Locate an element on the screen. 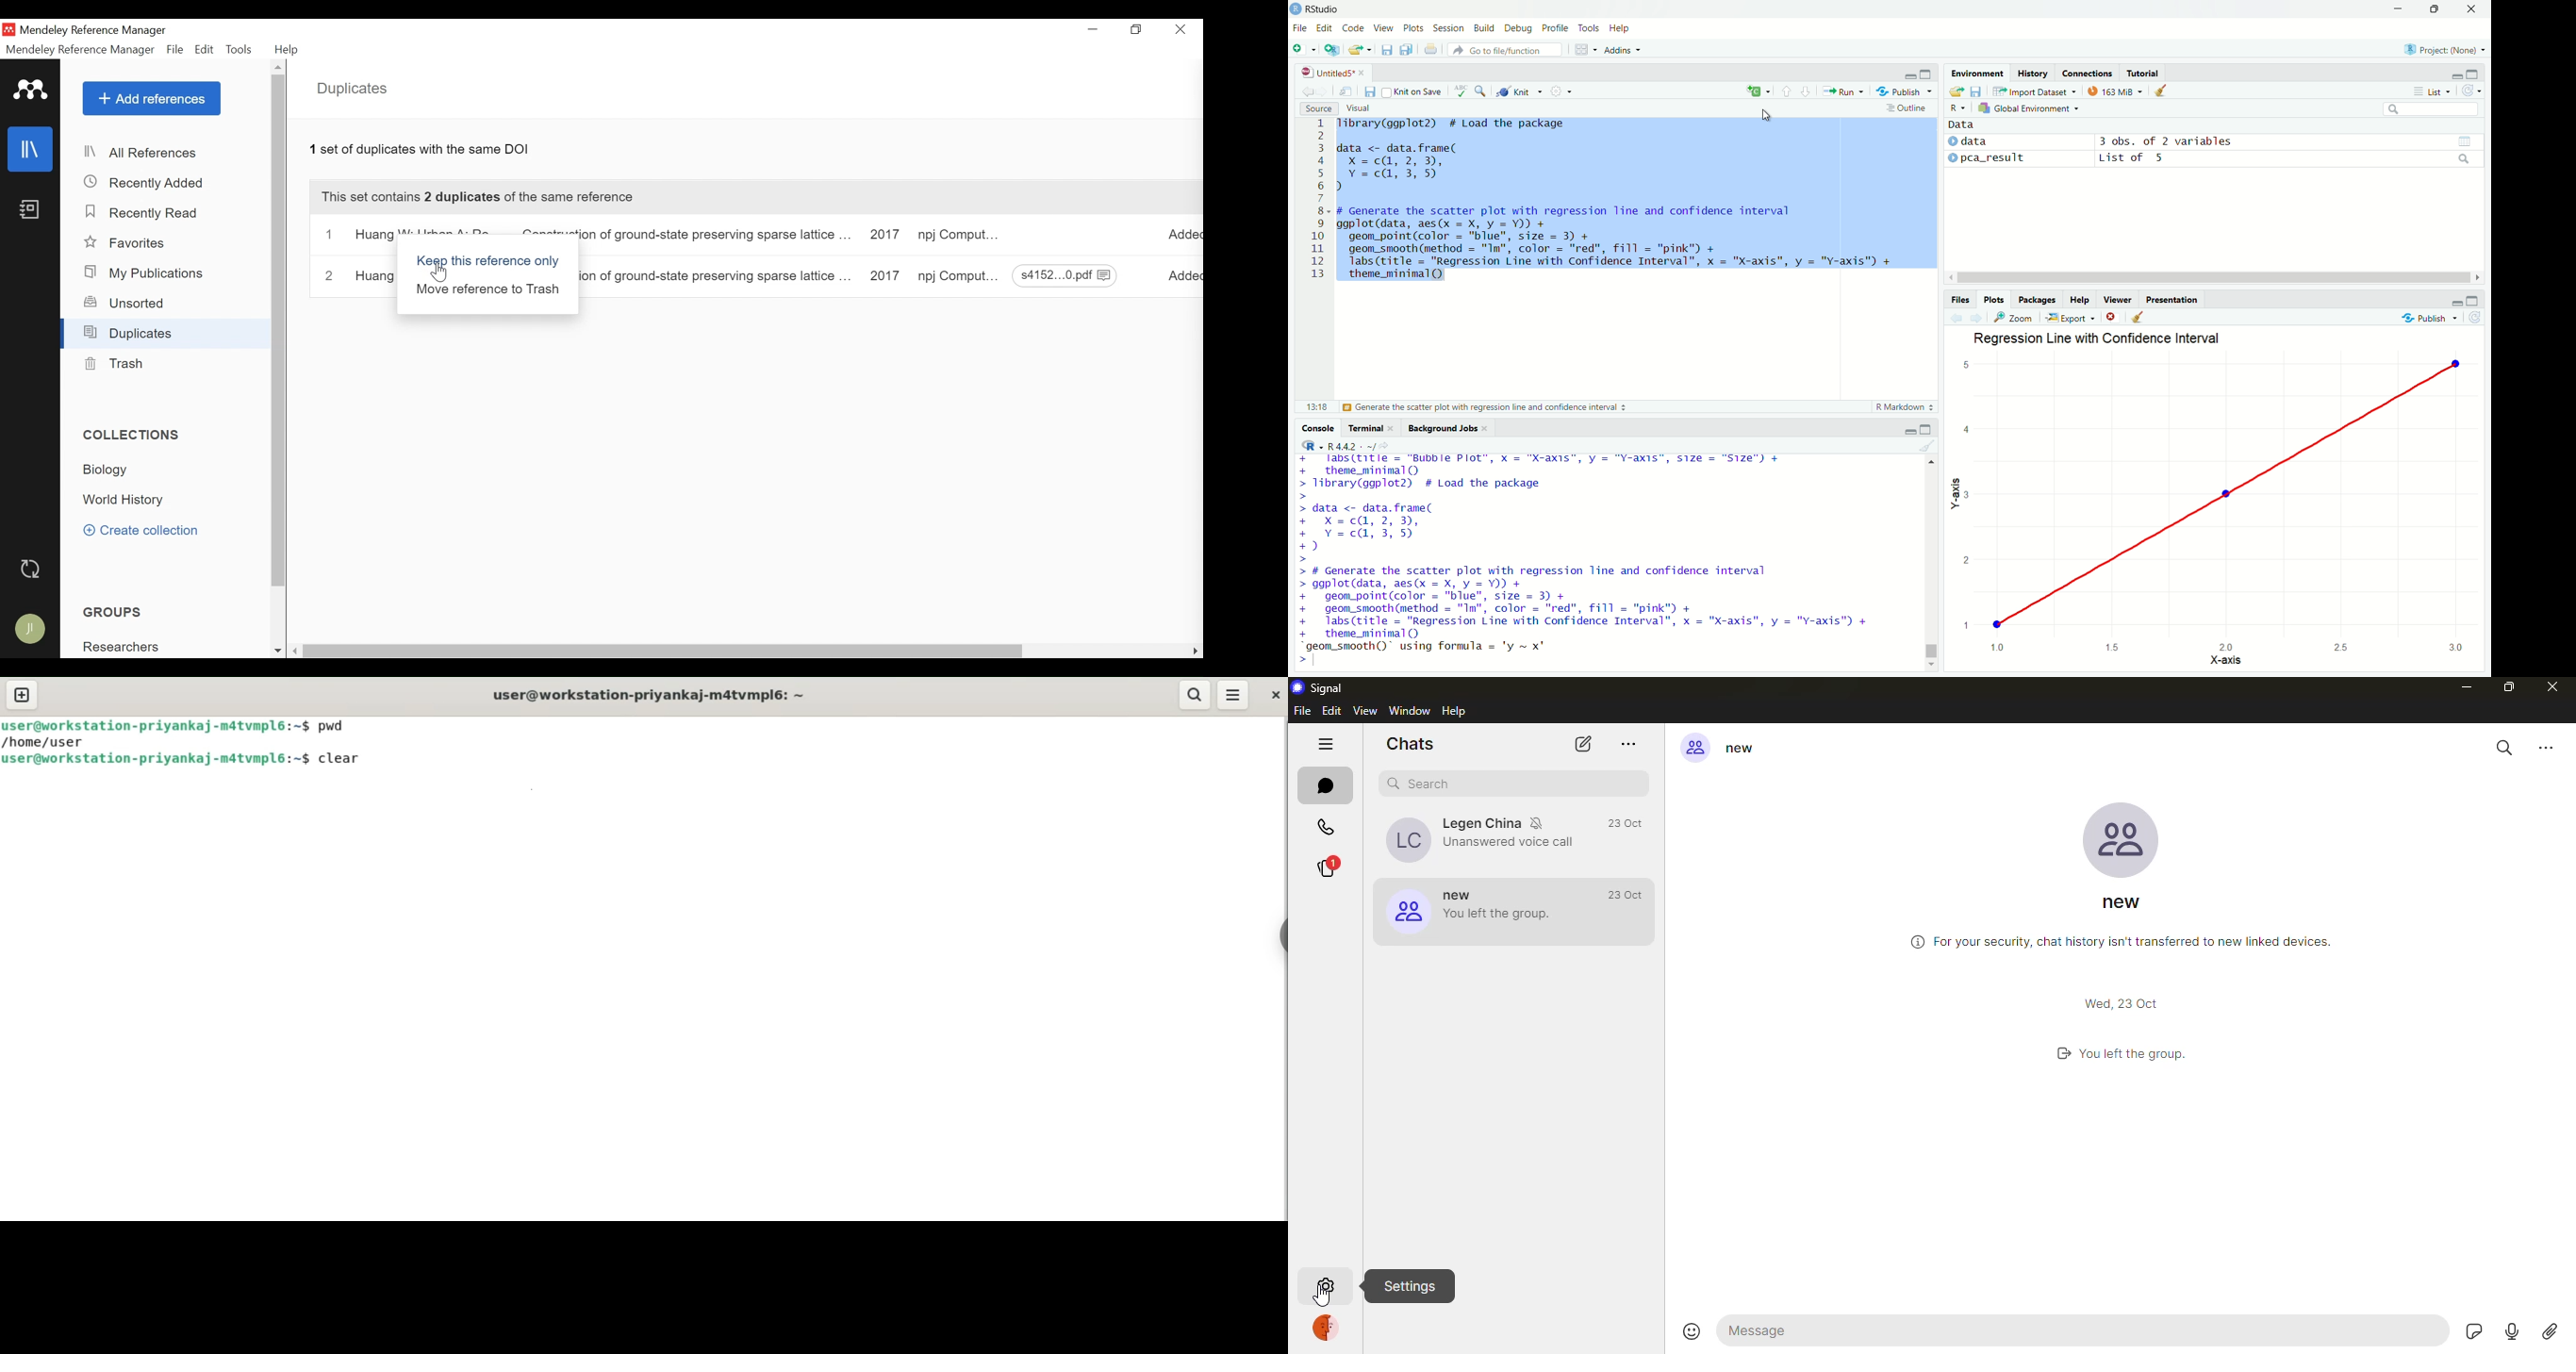  Tutorial is located at coordinates (2143, 73).